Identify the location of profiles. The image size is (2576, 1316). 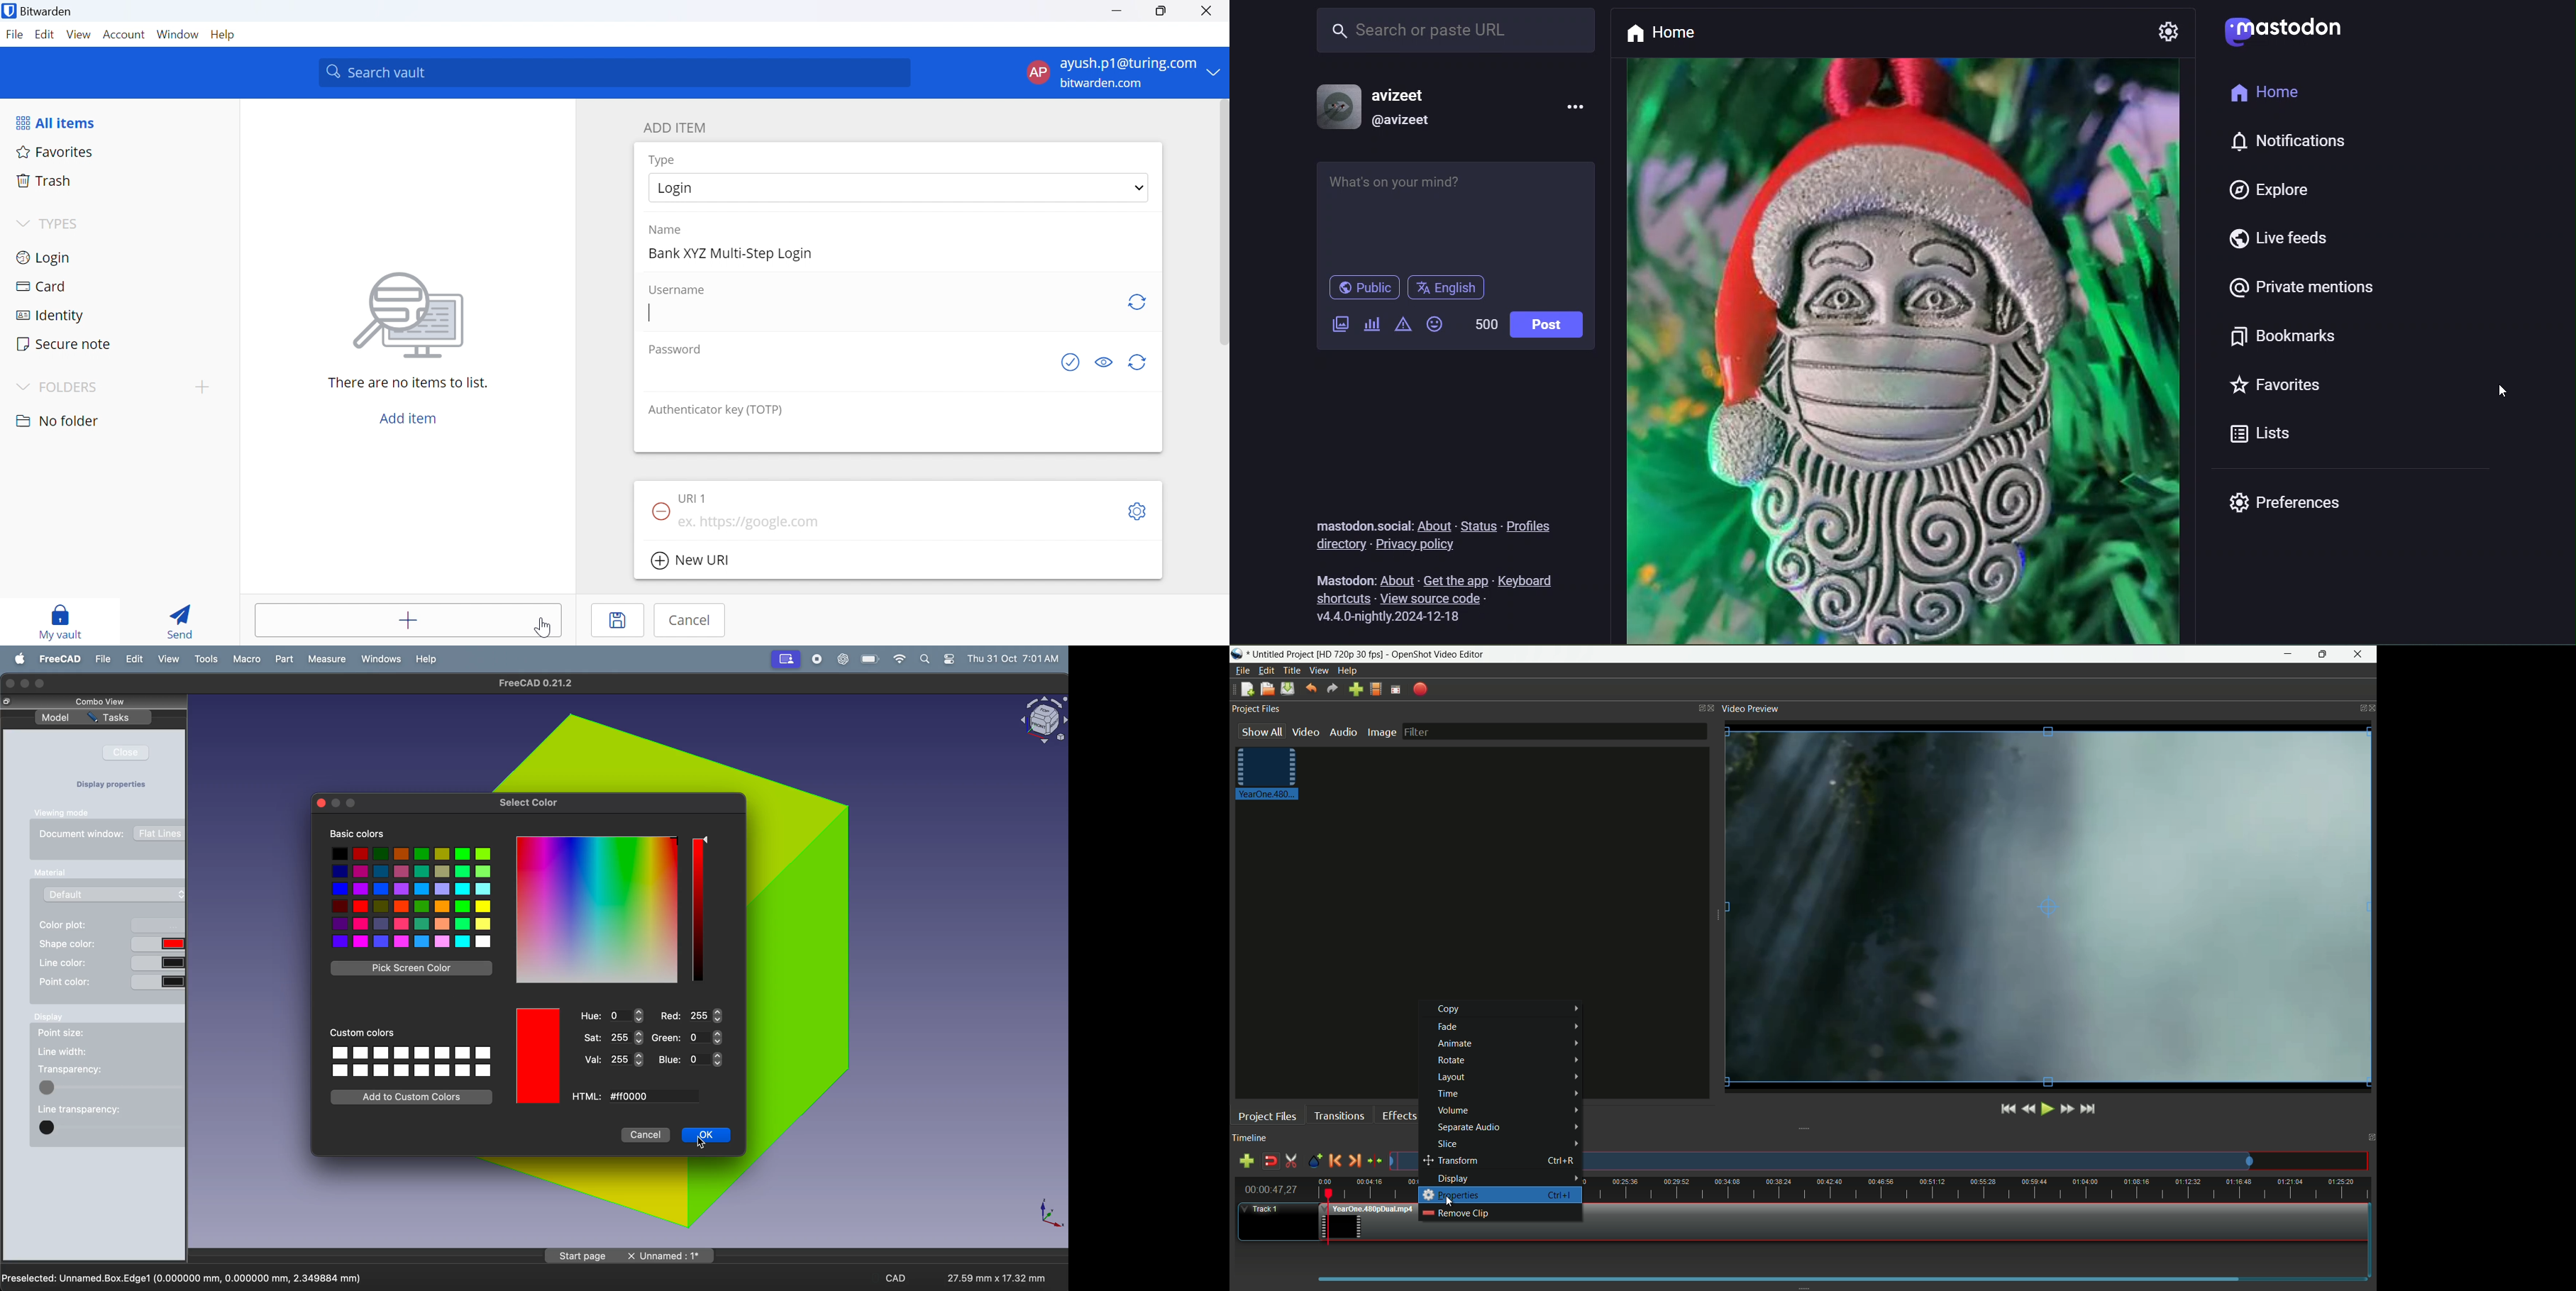
(1535, 523).